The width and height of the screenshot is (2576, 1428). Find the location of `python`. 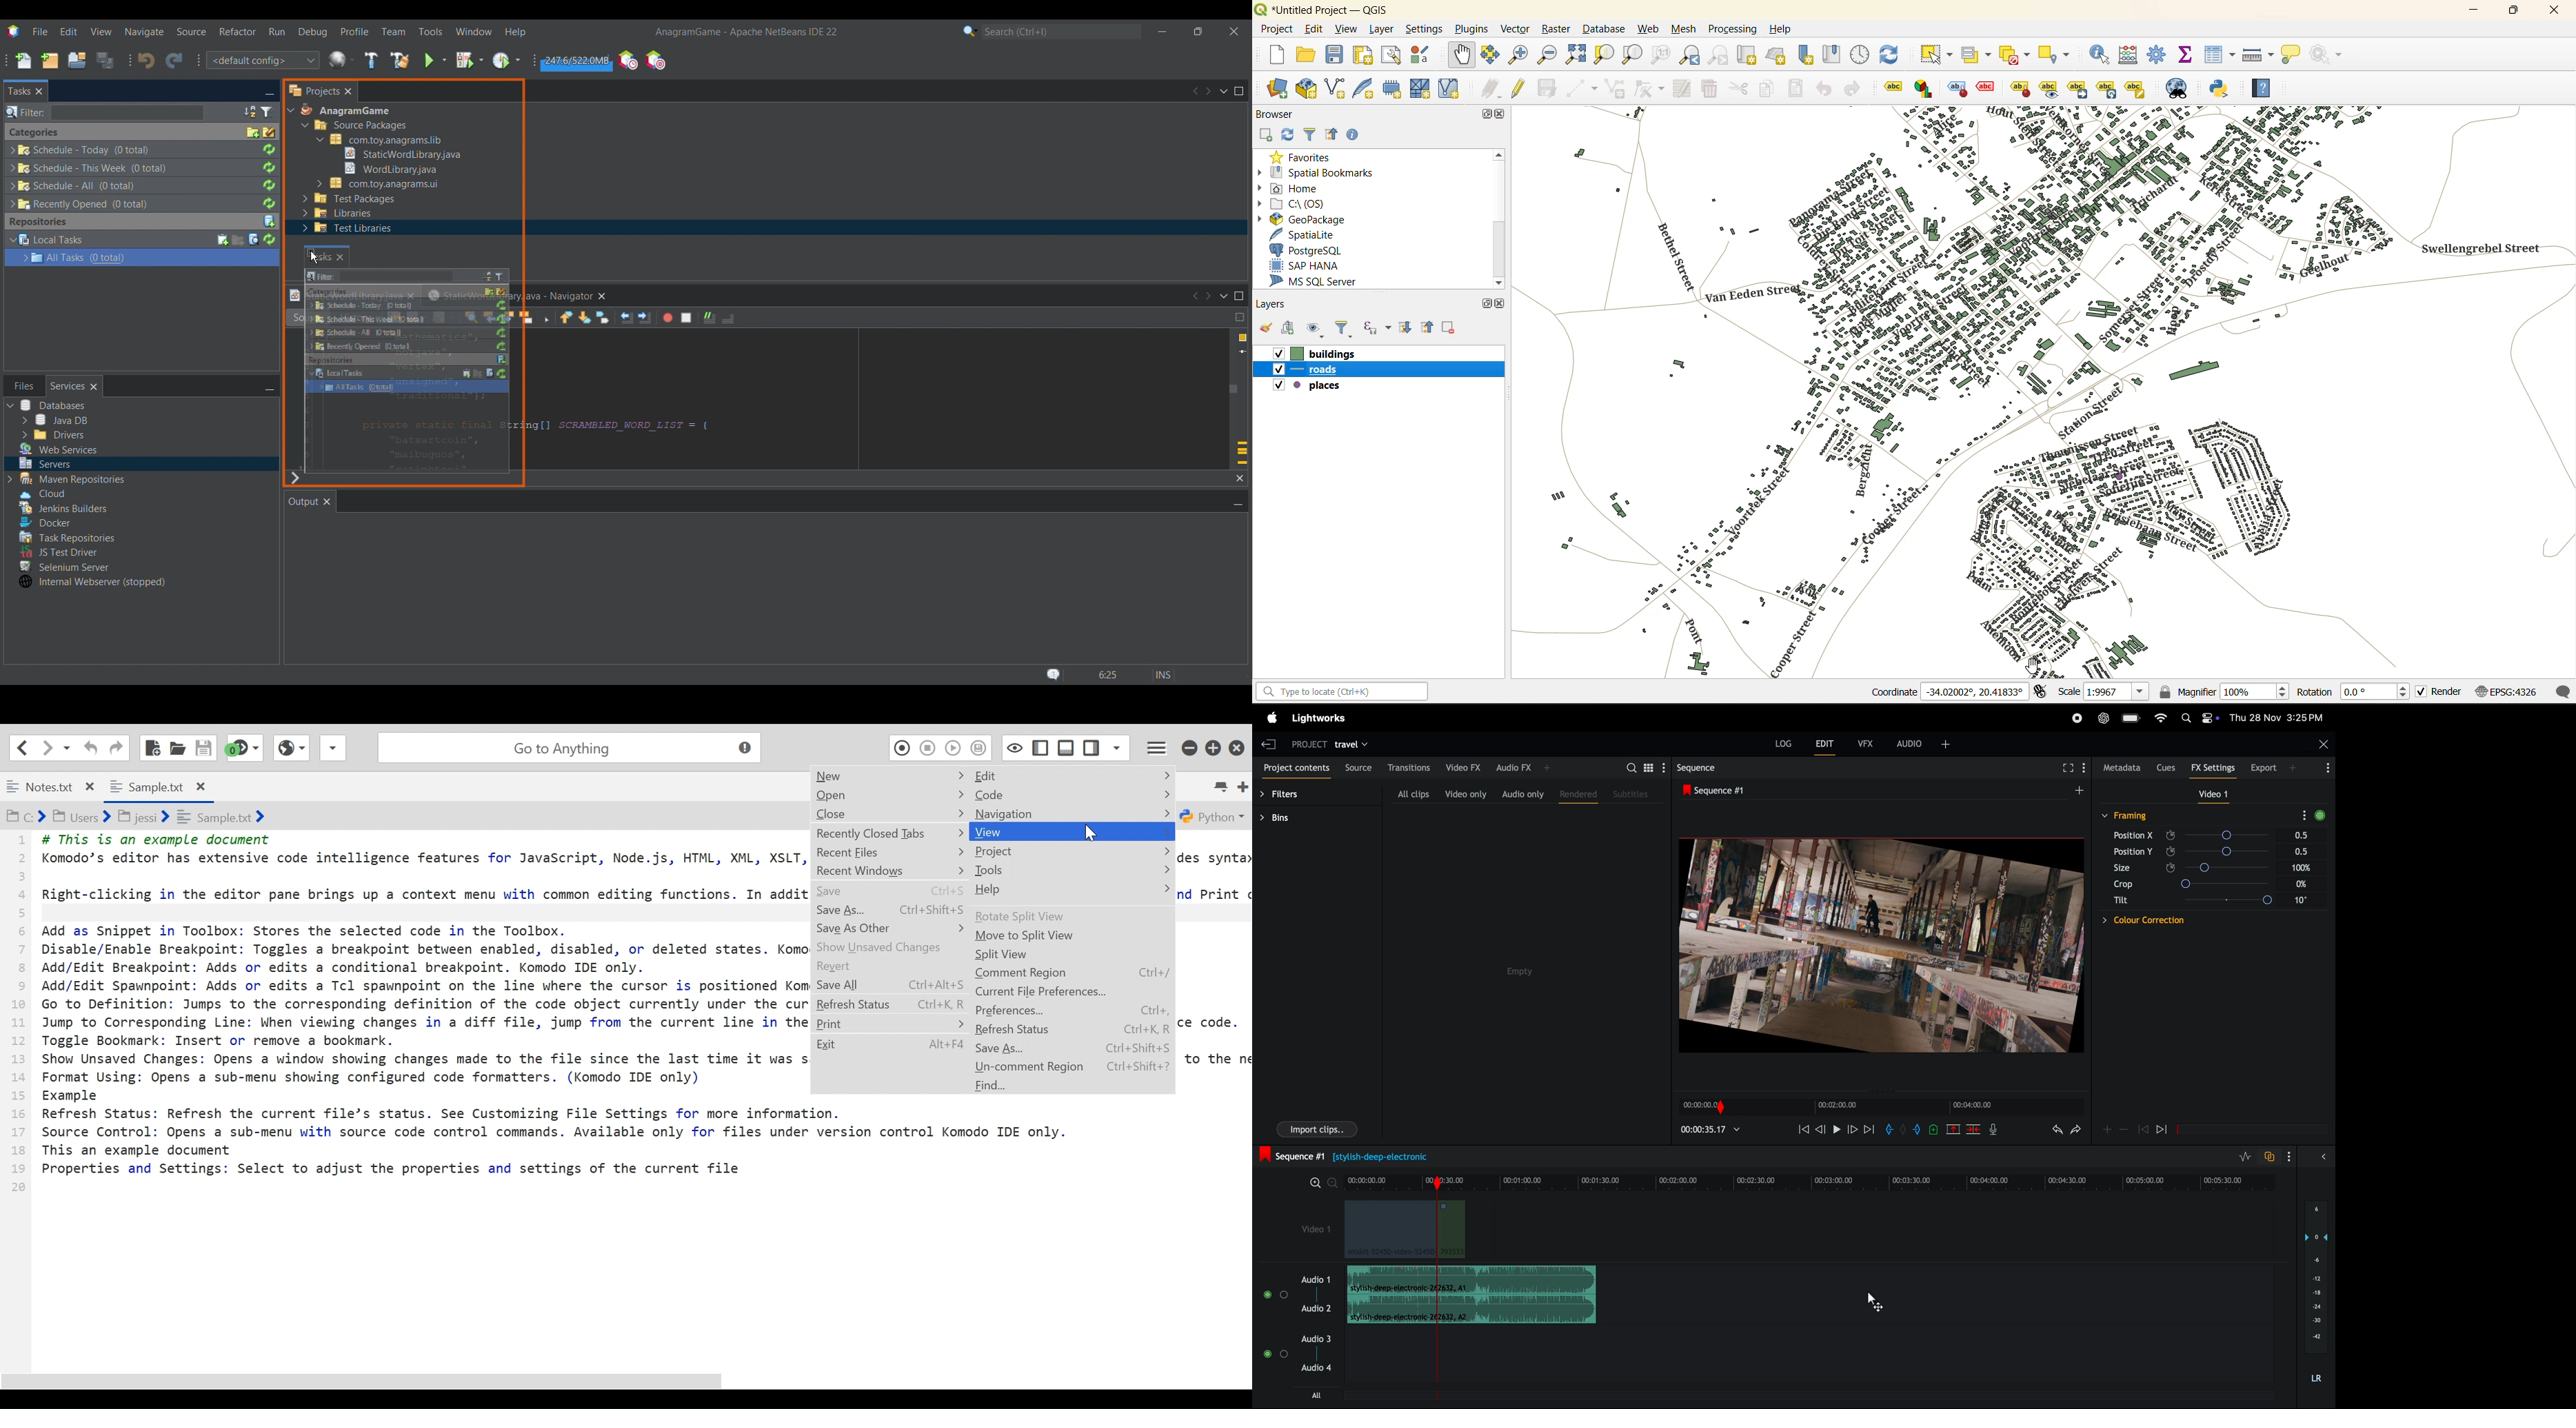

python is located at coordinates (2220, 85).